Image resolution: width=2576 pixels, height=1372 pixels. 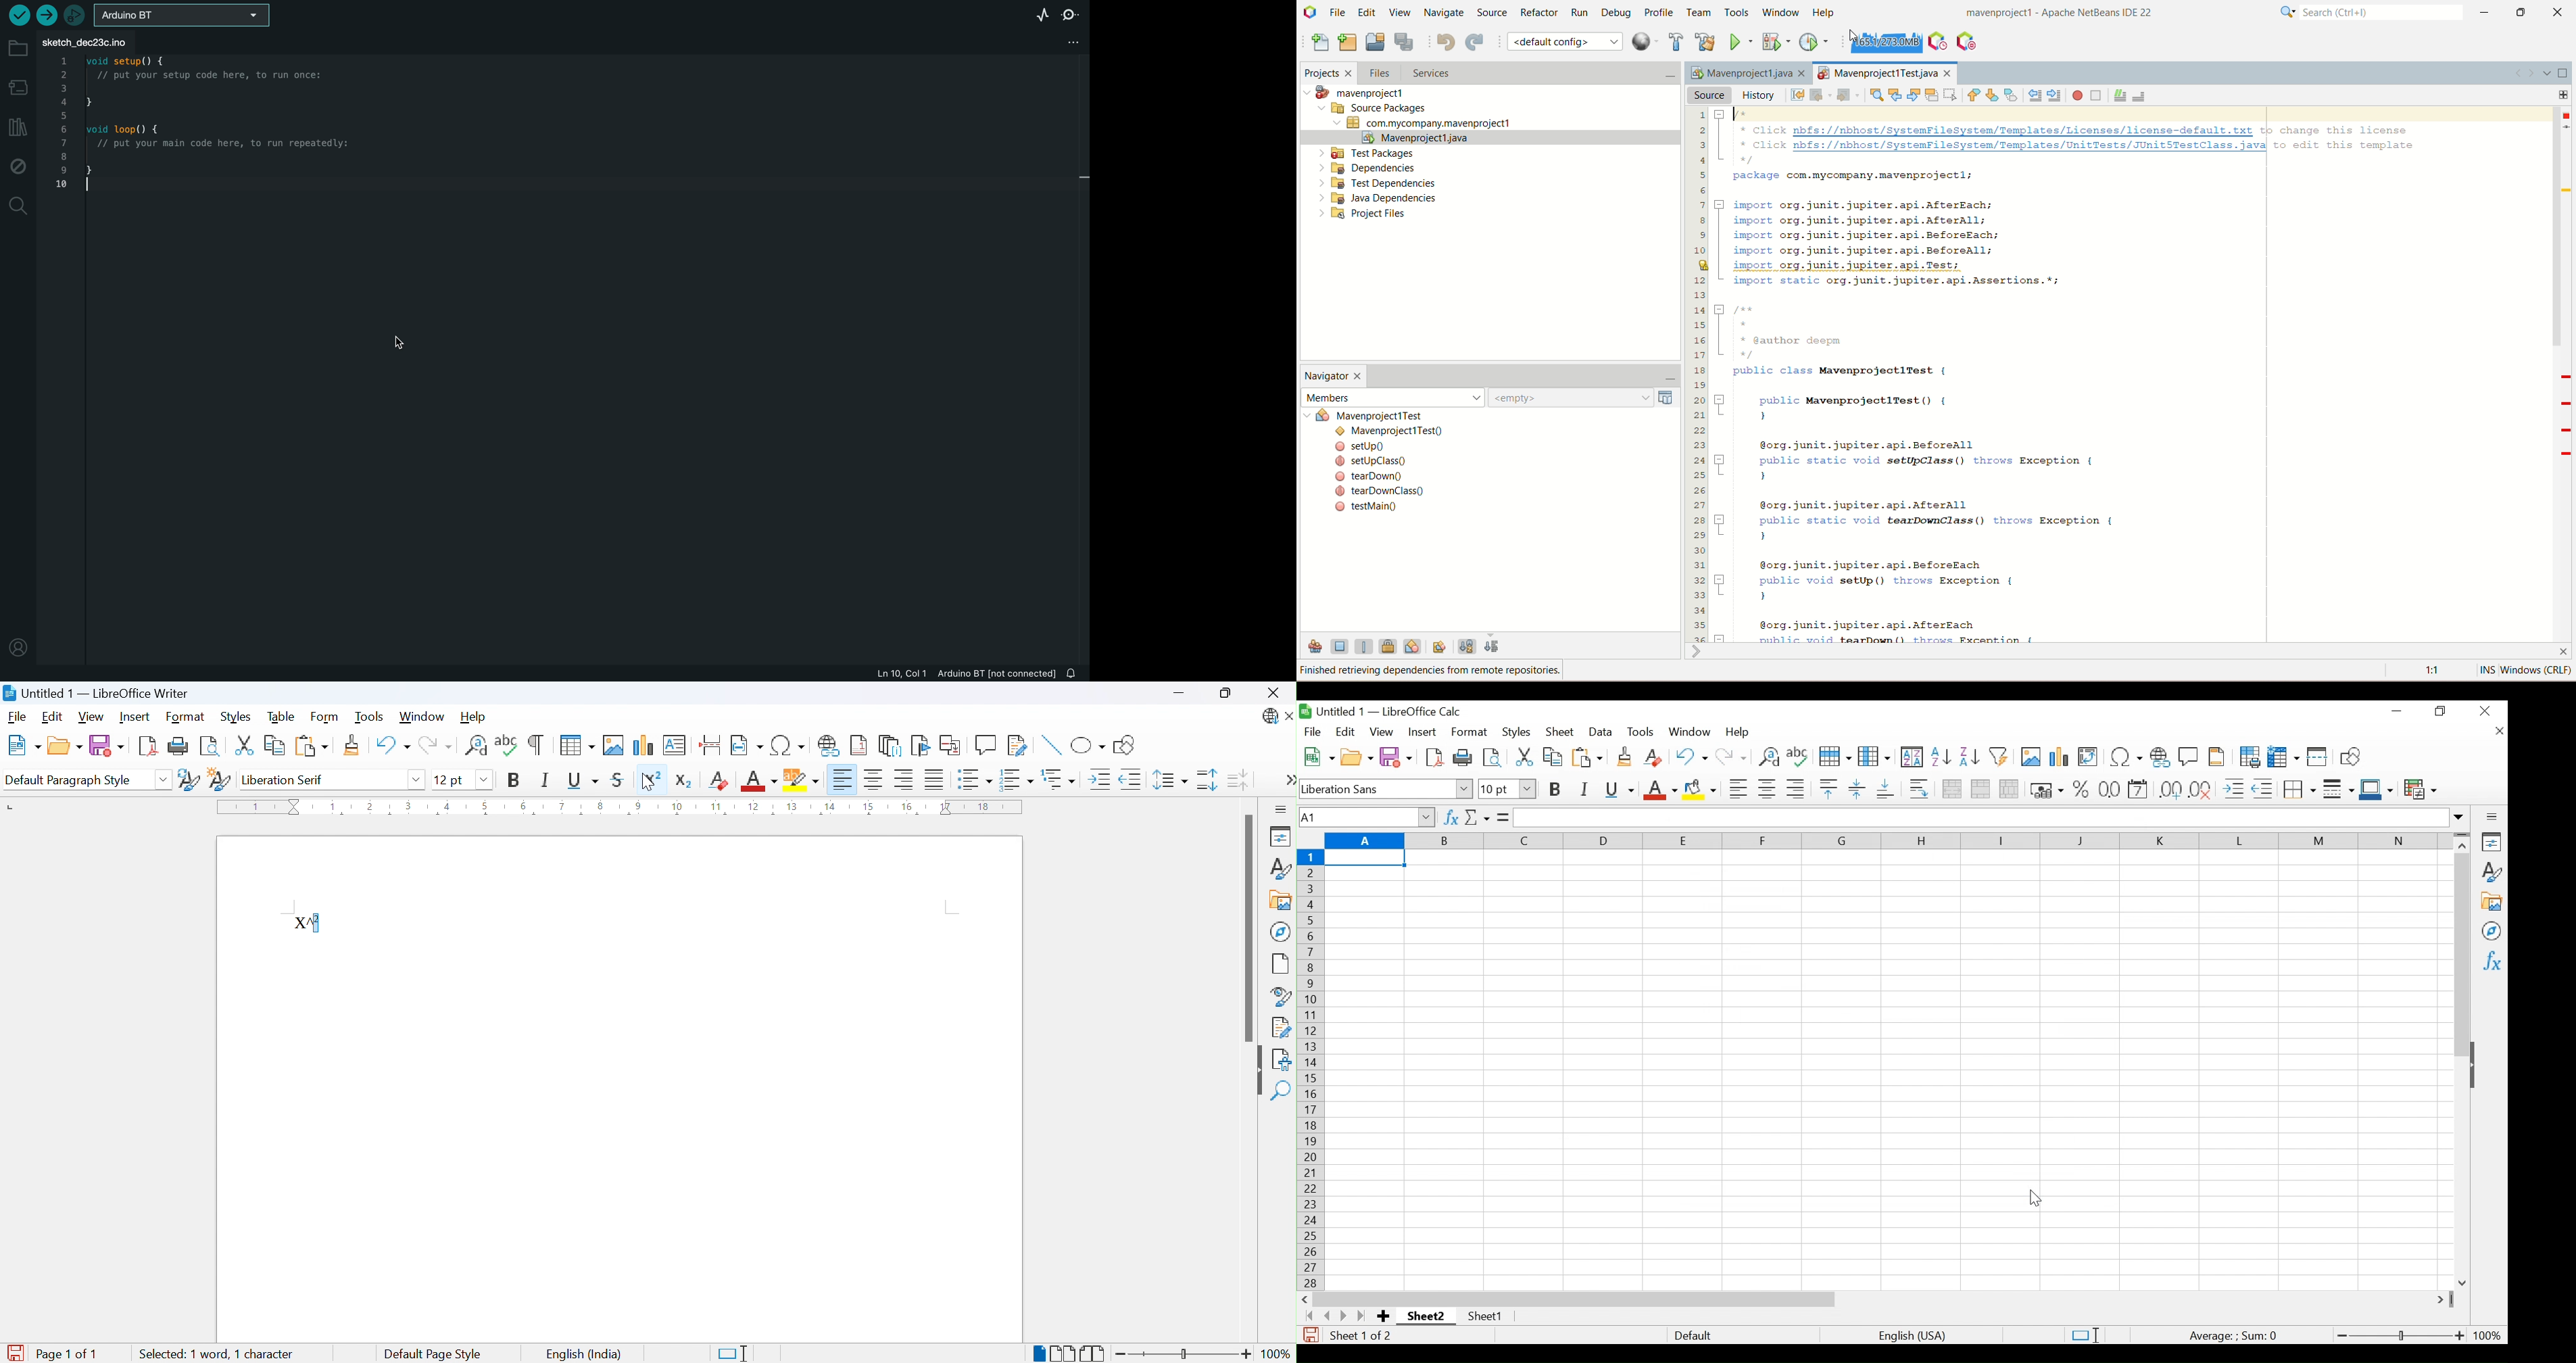 What do you see at coordinates (647, 780) in the screenshot?
I see `Cursor` at bounding box center [647, 780].